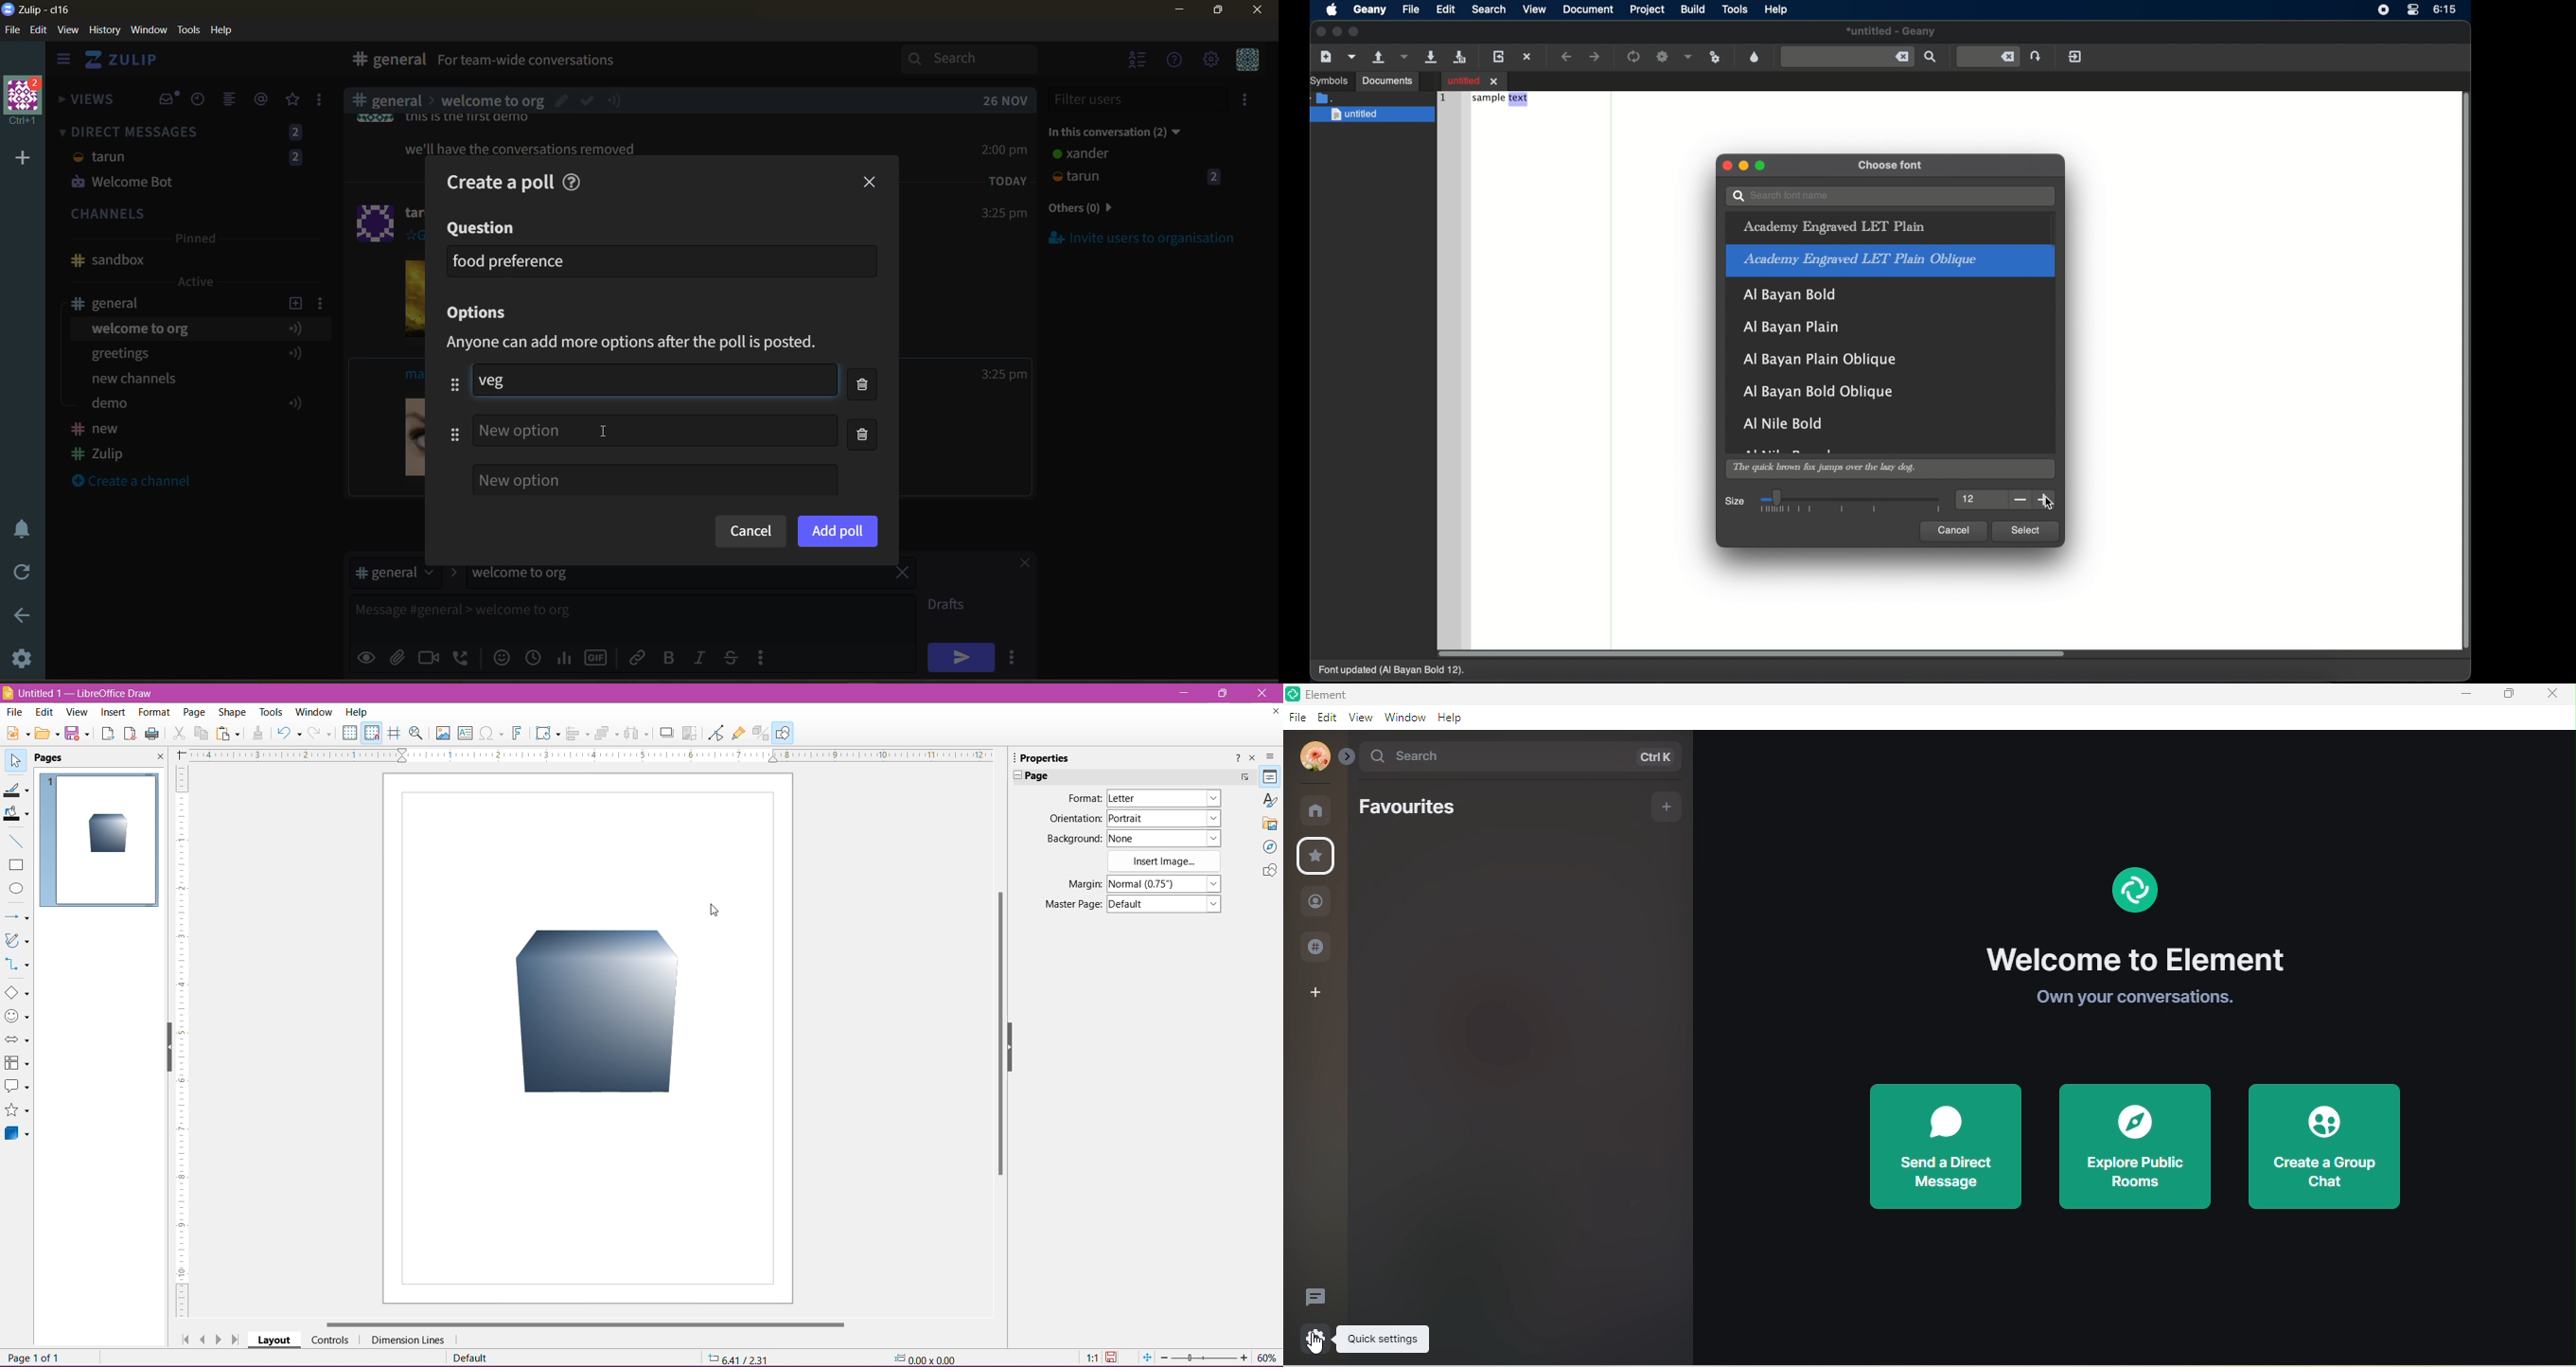 The image size is (2576, 1372). Describe the element at coordinates (402, 656) in the screenshot. I see `upload files` at that location.